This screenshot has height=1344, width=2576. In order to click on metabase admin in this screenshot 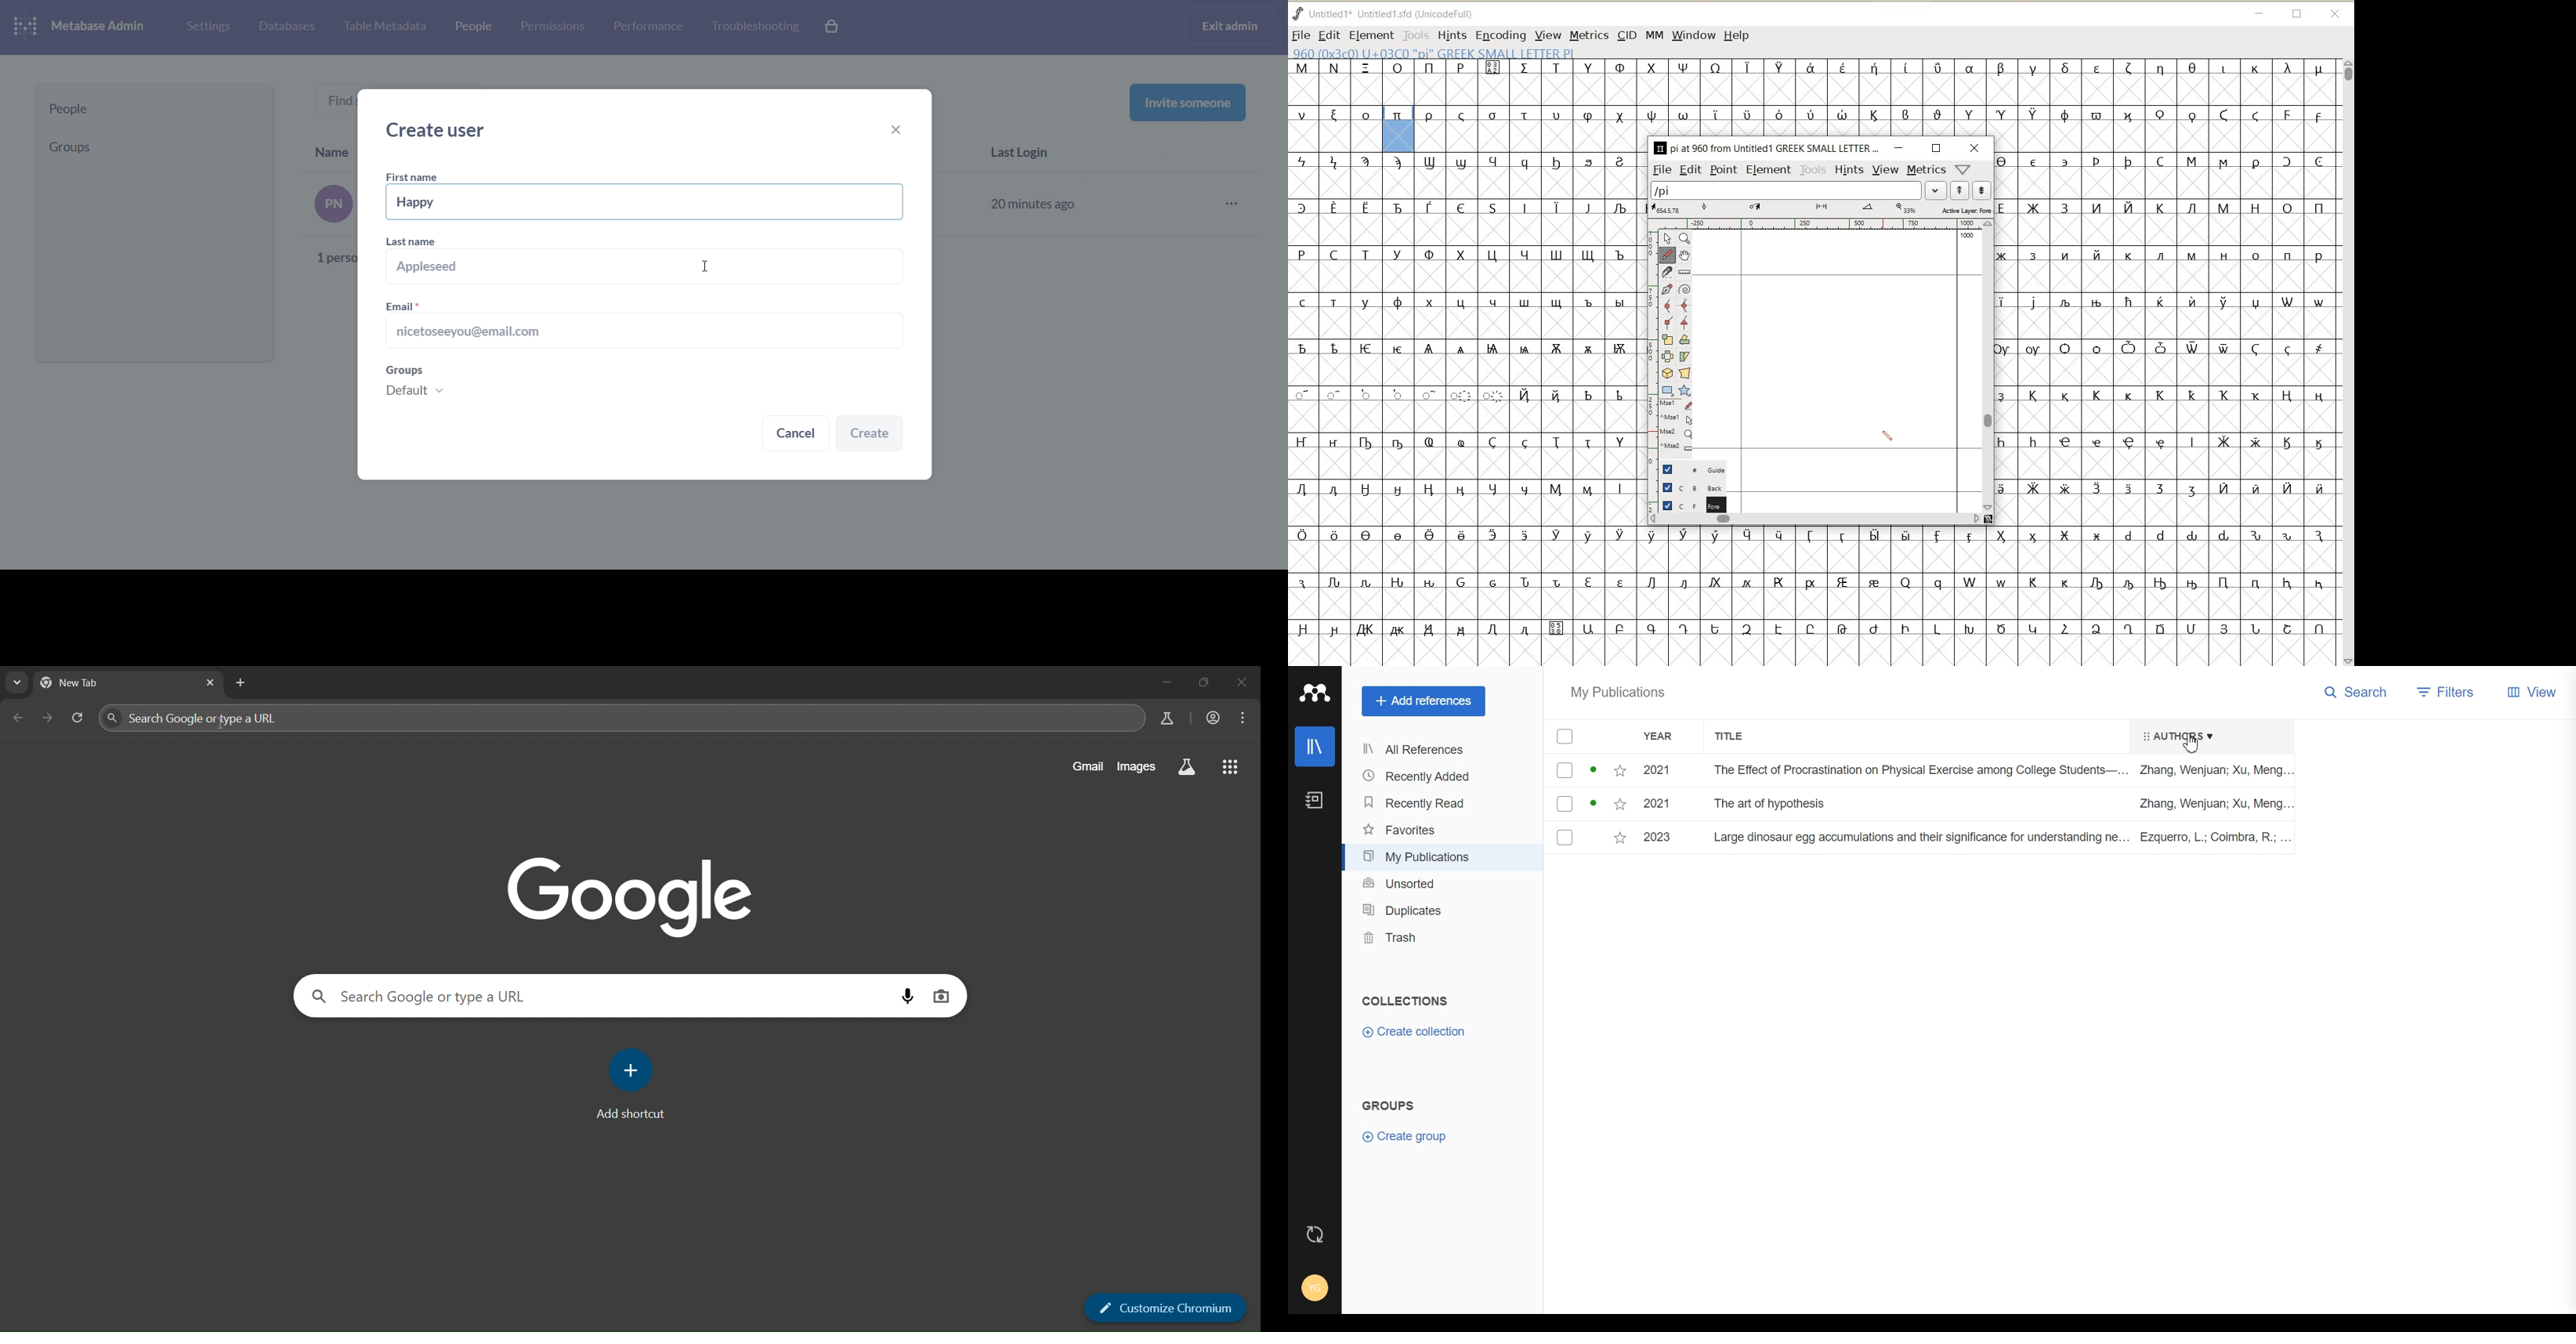, I will do `click(103, 27)`.